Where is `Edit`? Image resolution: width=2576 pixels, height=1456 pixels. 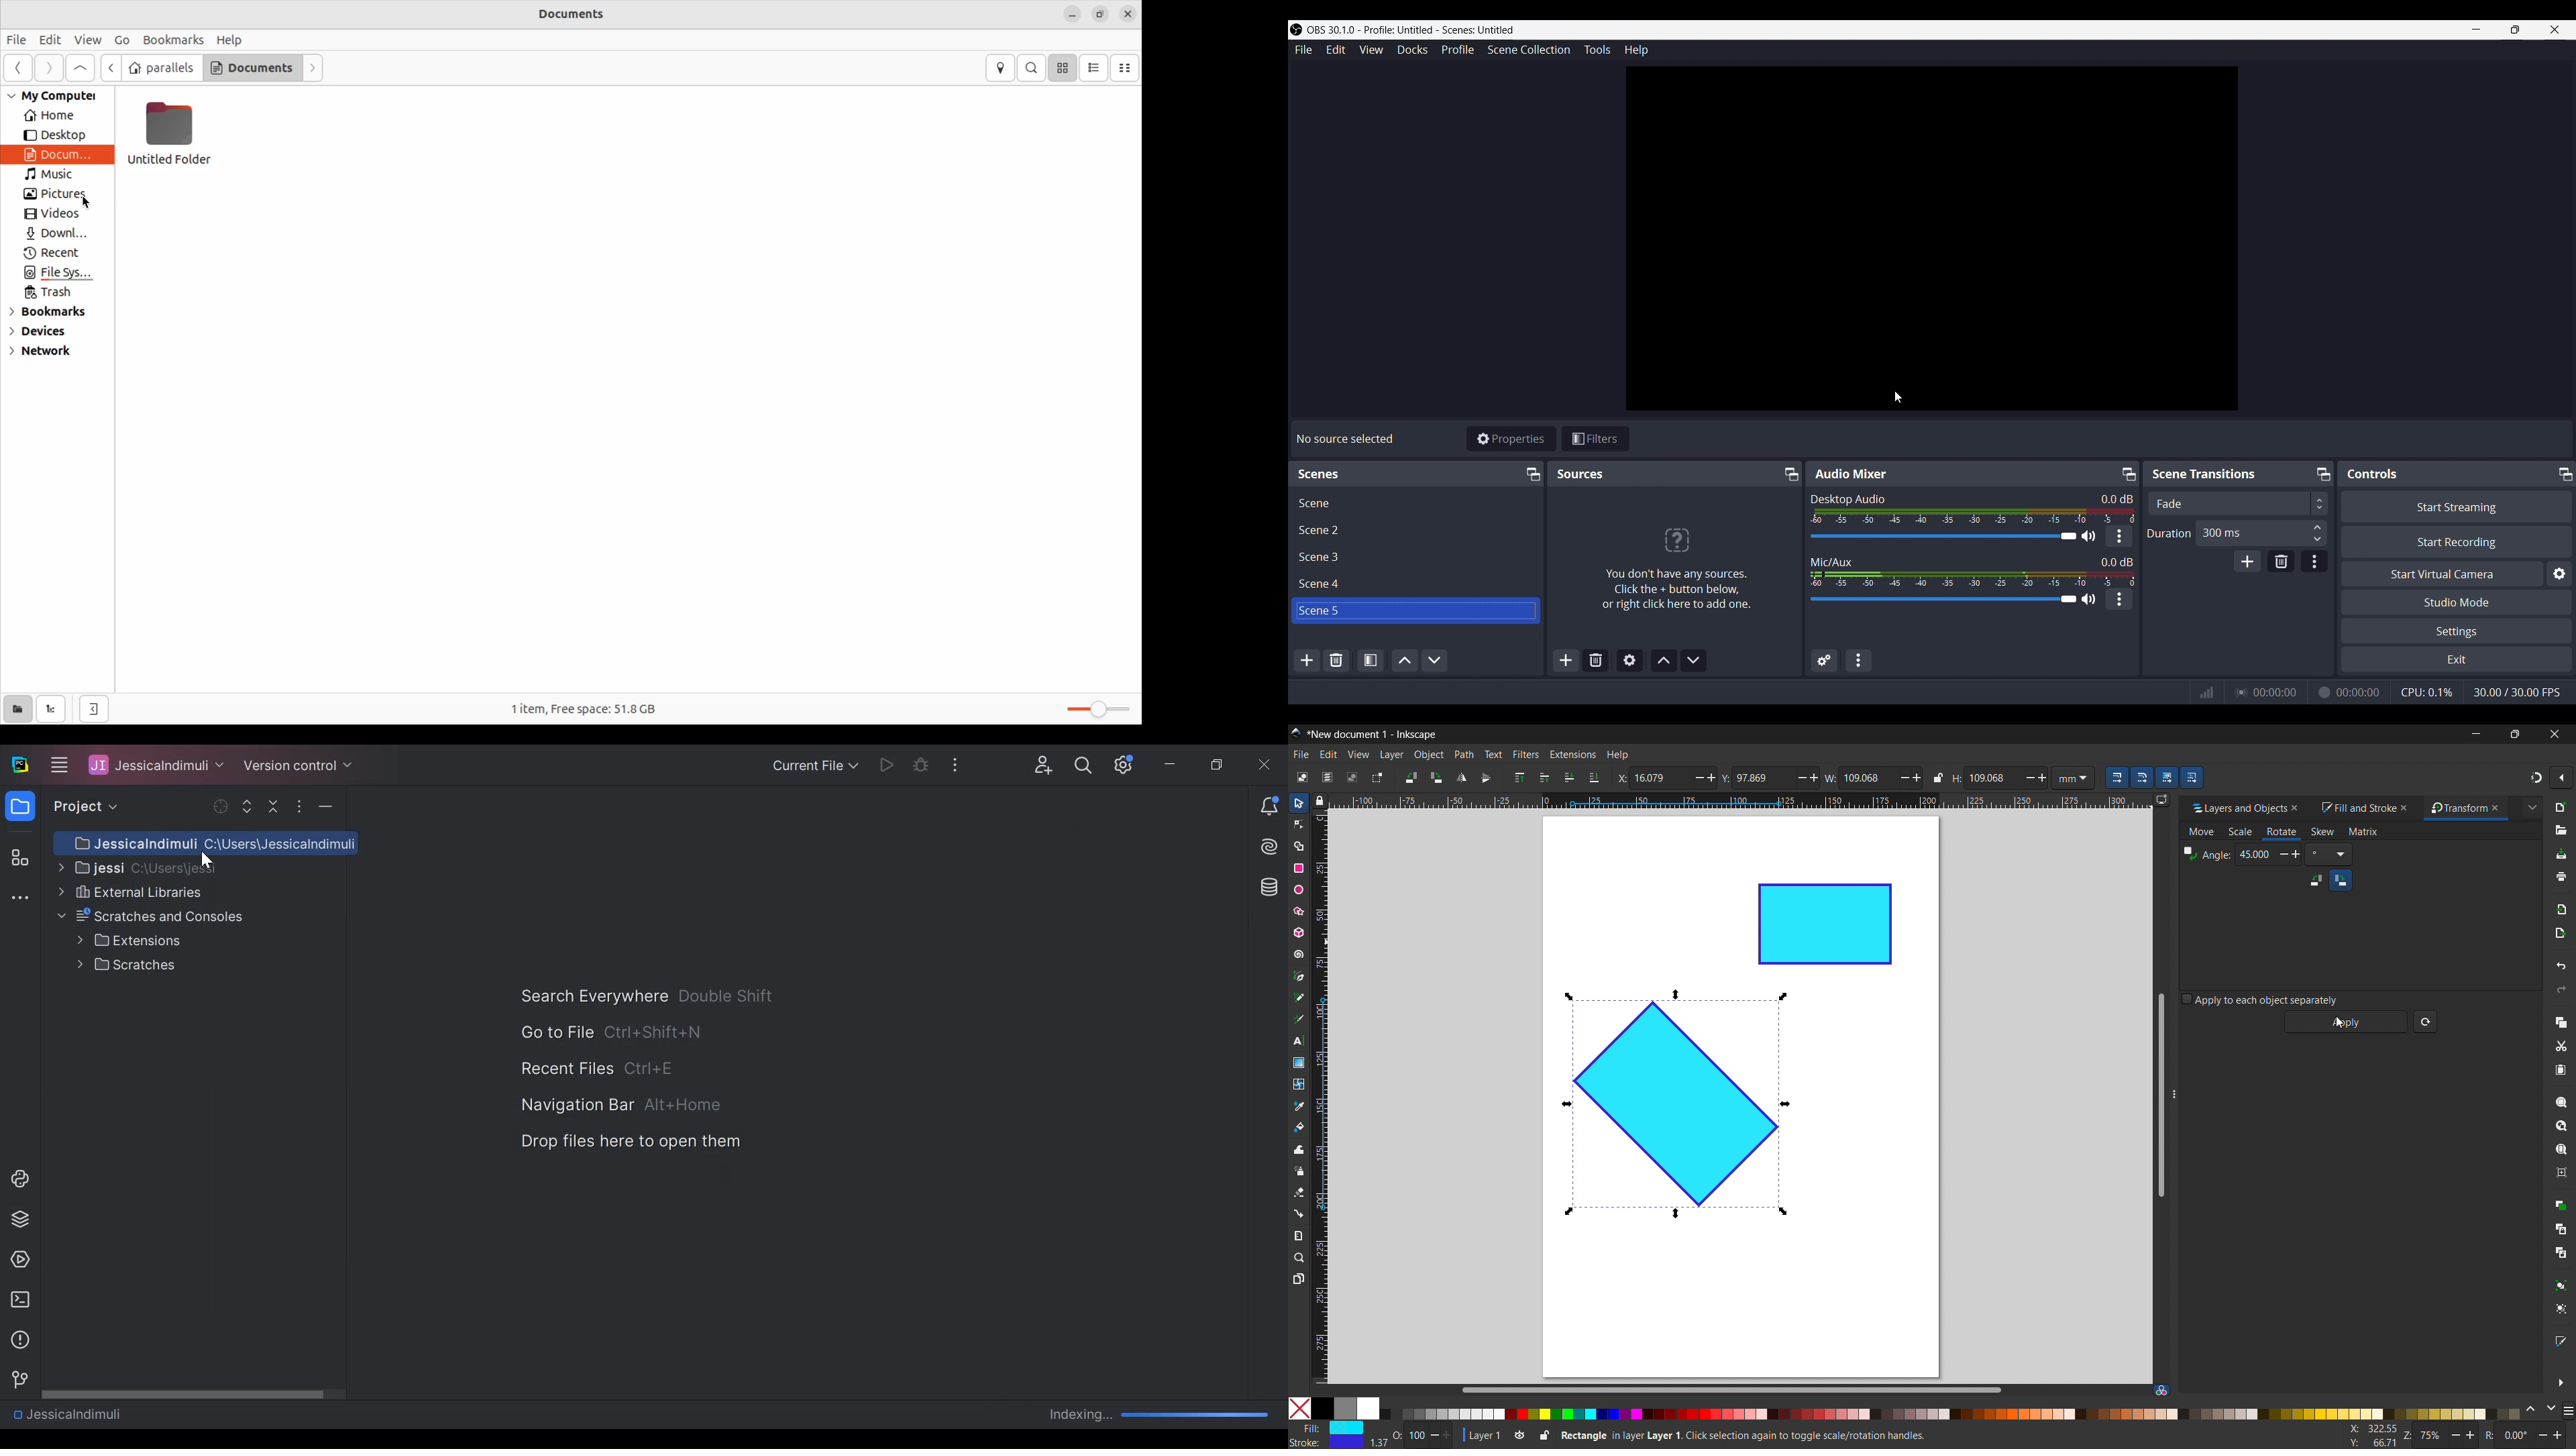
Edit is located at coordinates (52, 38).